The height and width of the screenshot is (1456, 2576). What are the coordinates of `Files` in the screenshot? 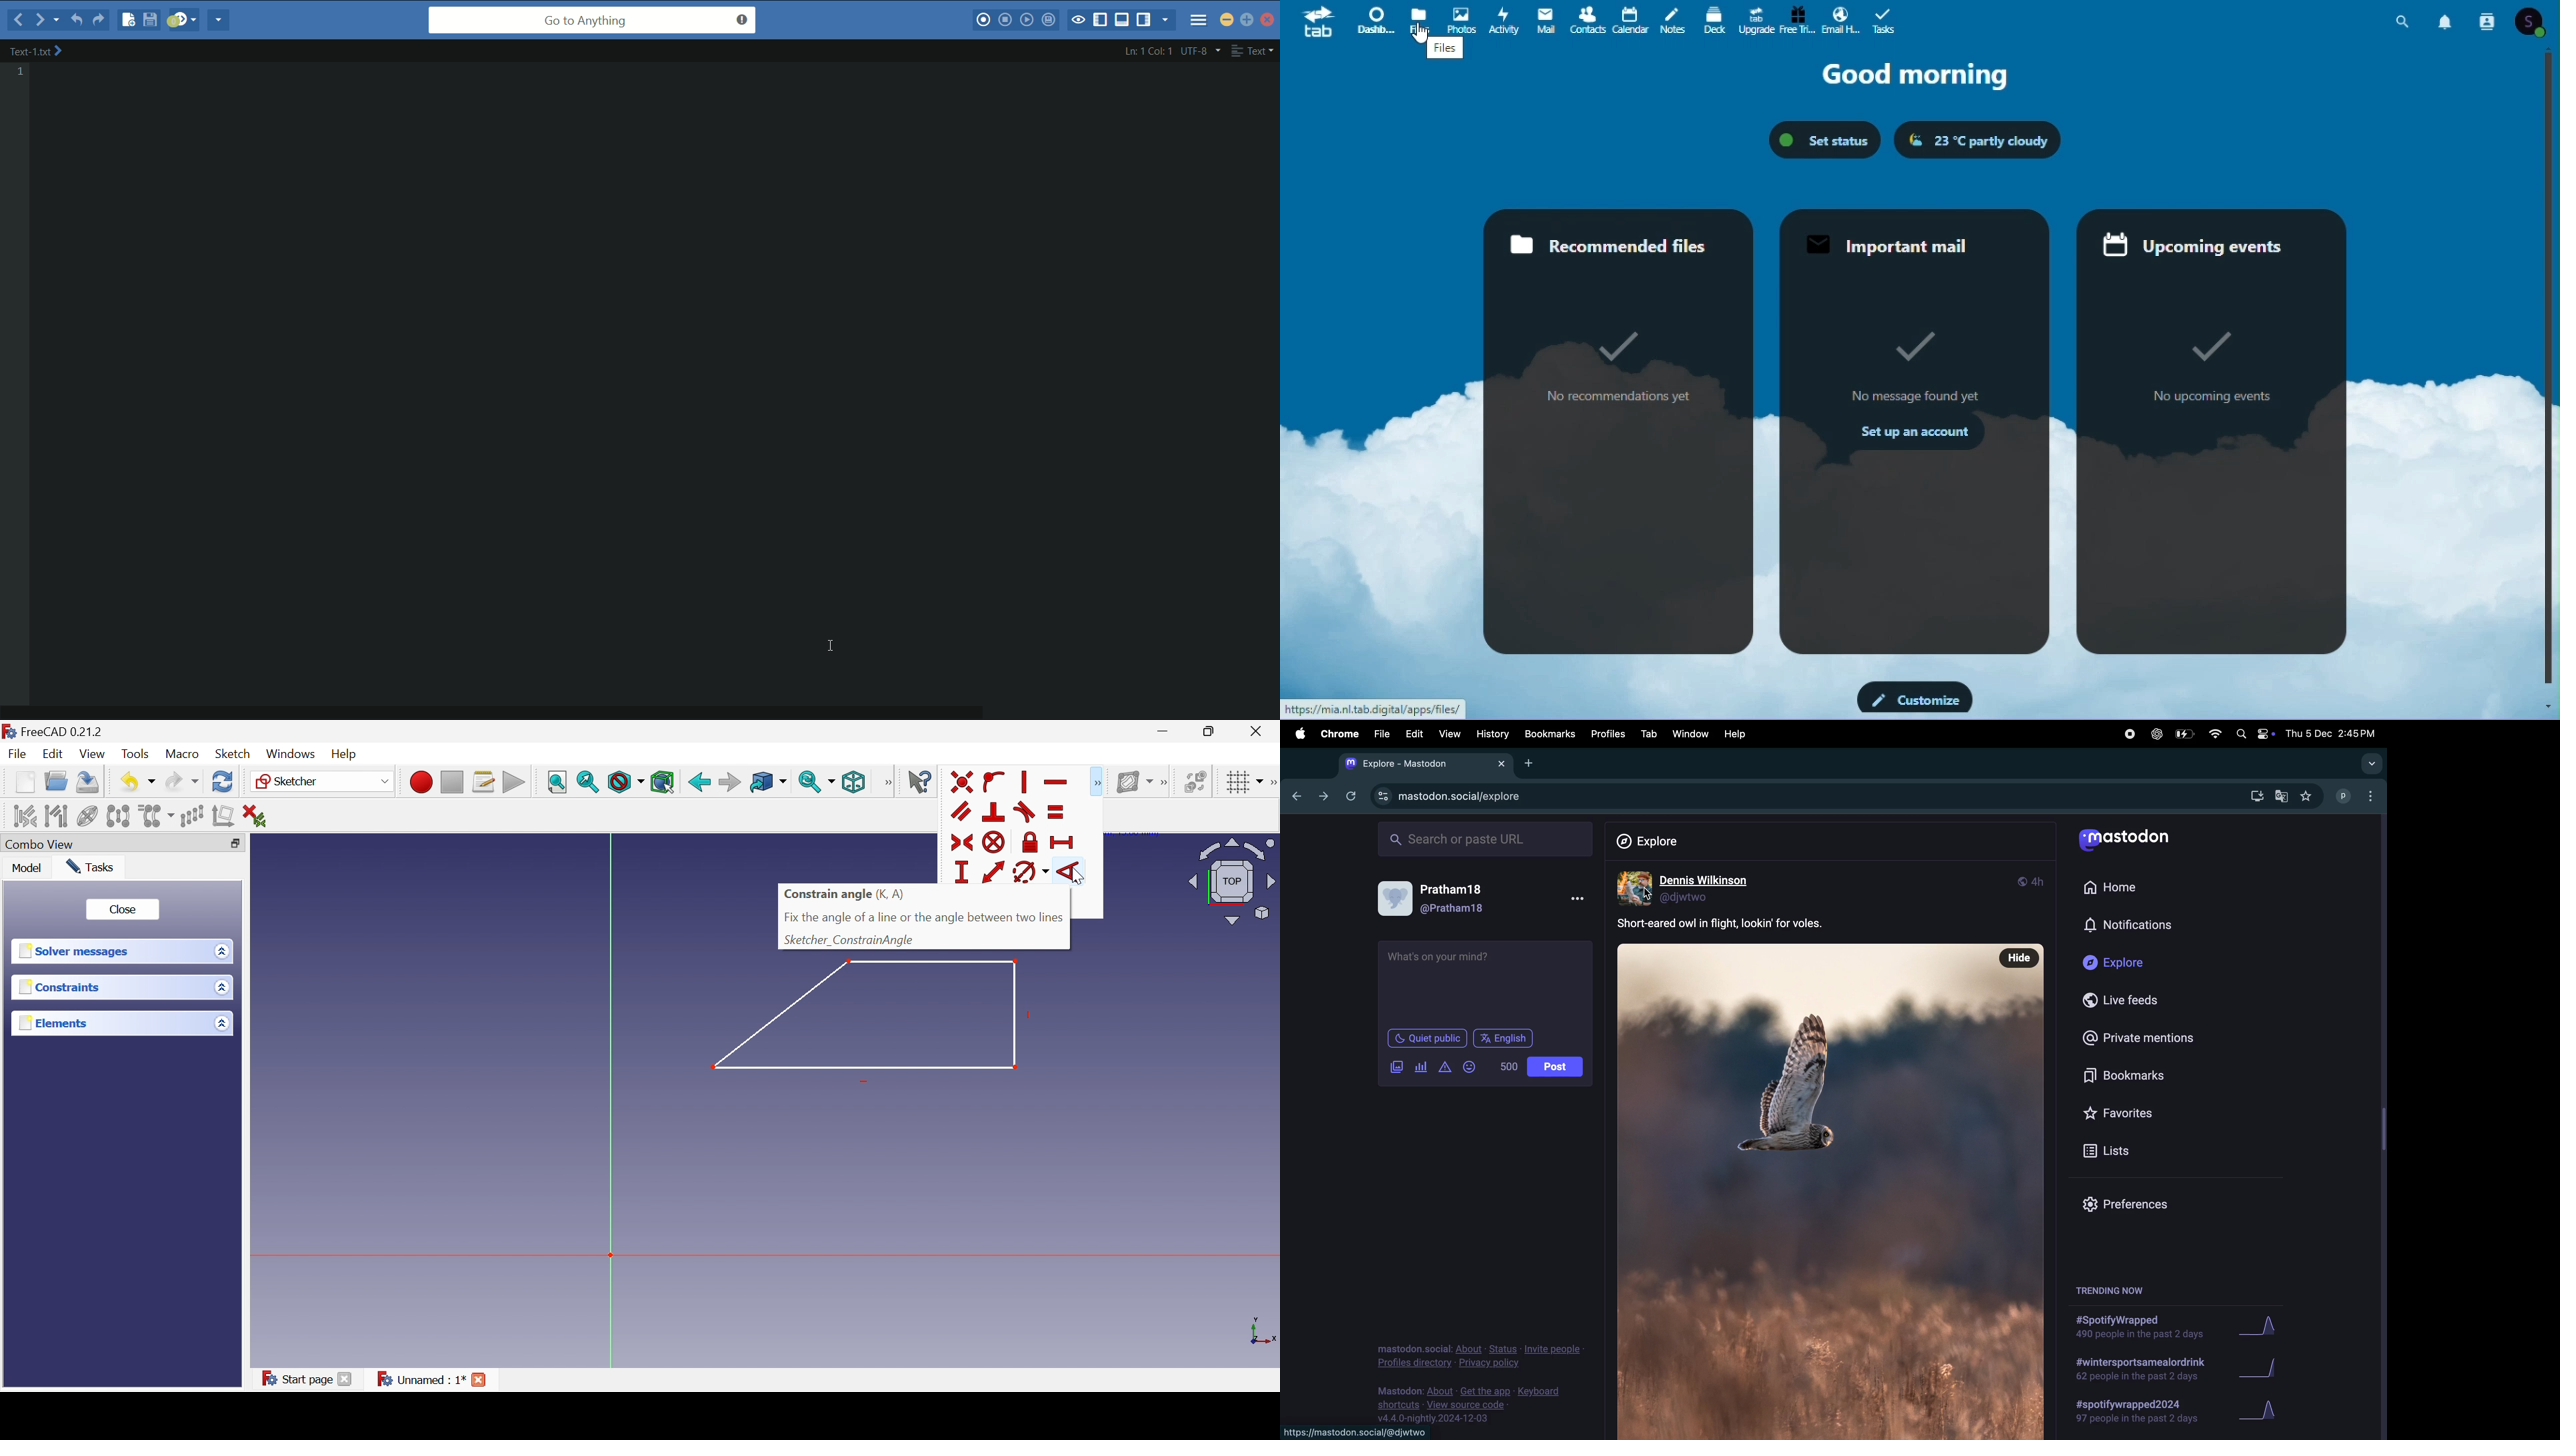 It's located at (1421, 19).